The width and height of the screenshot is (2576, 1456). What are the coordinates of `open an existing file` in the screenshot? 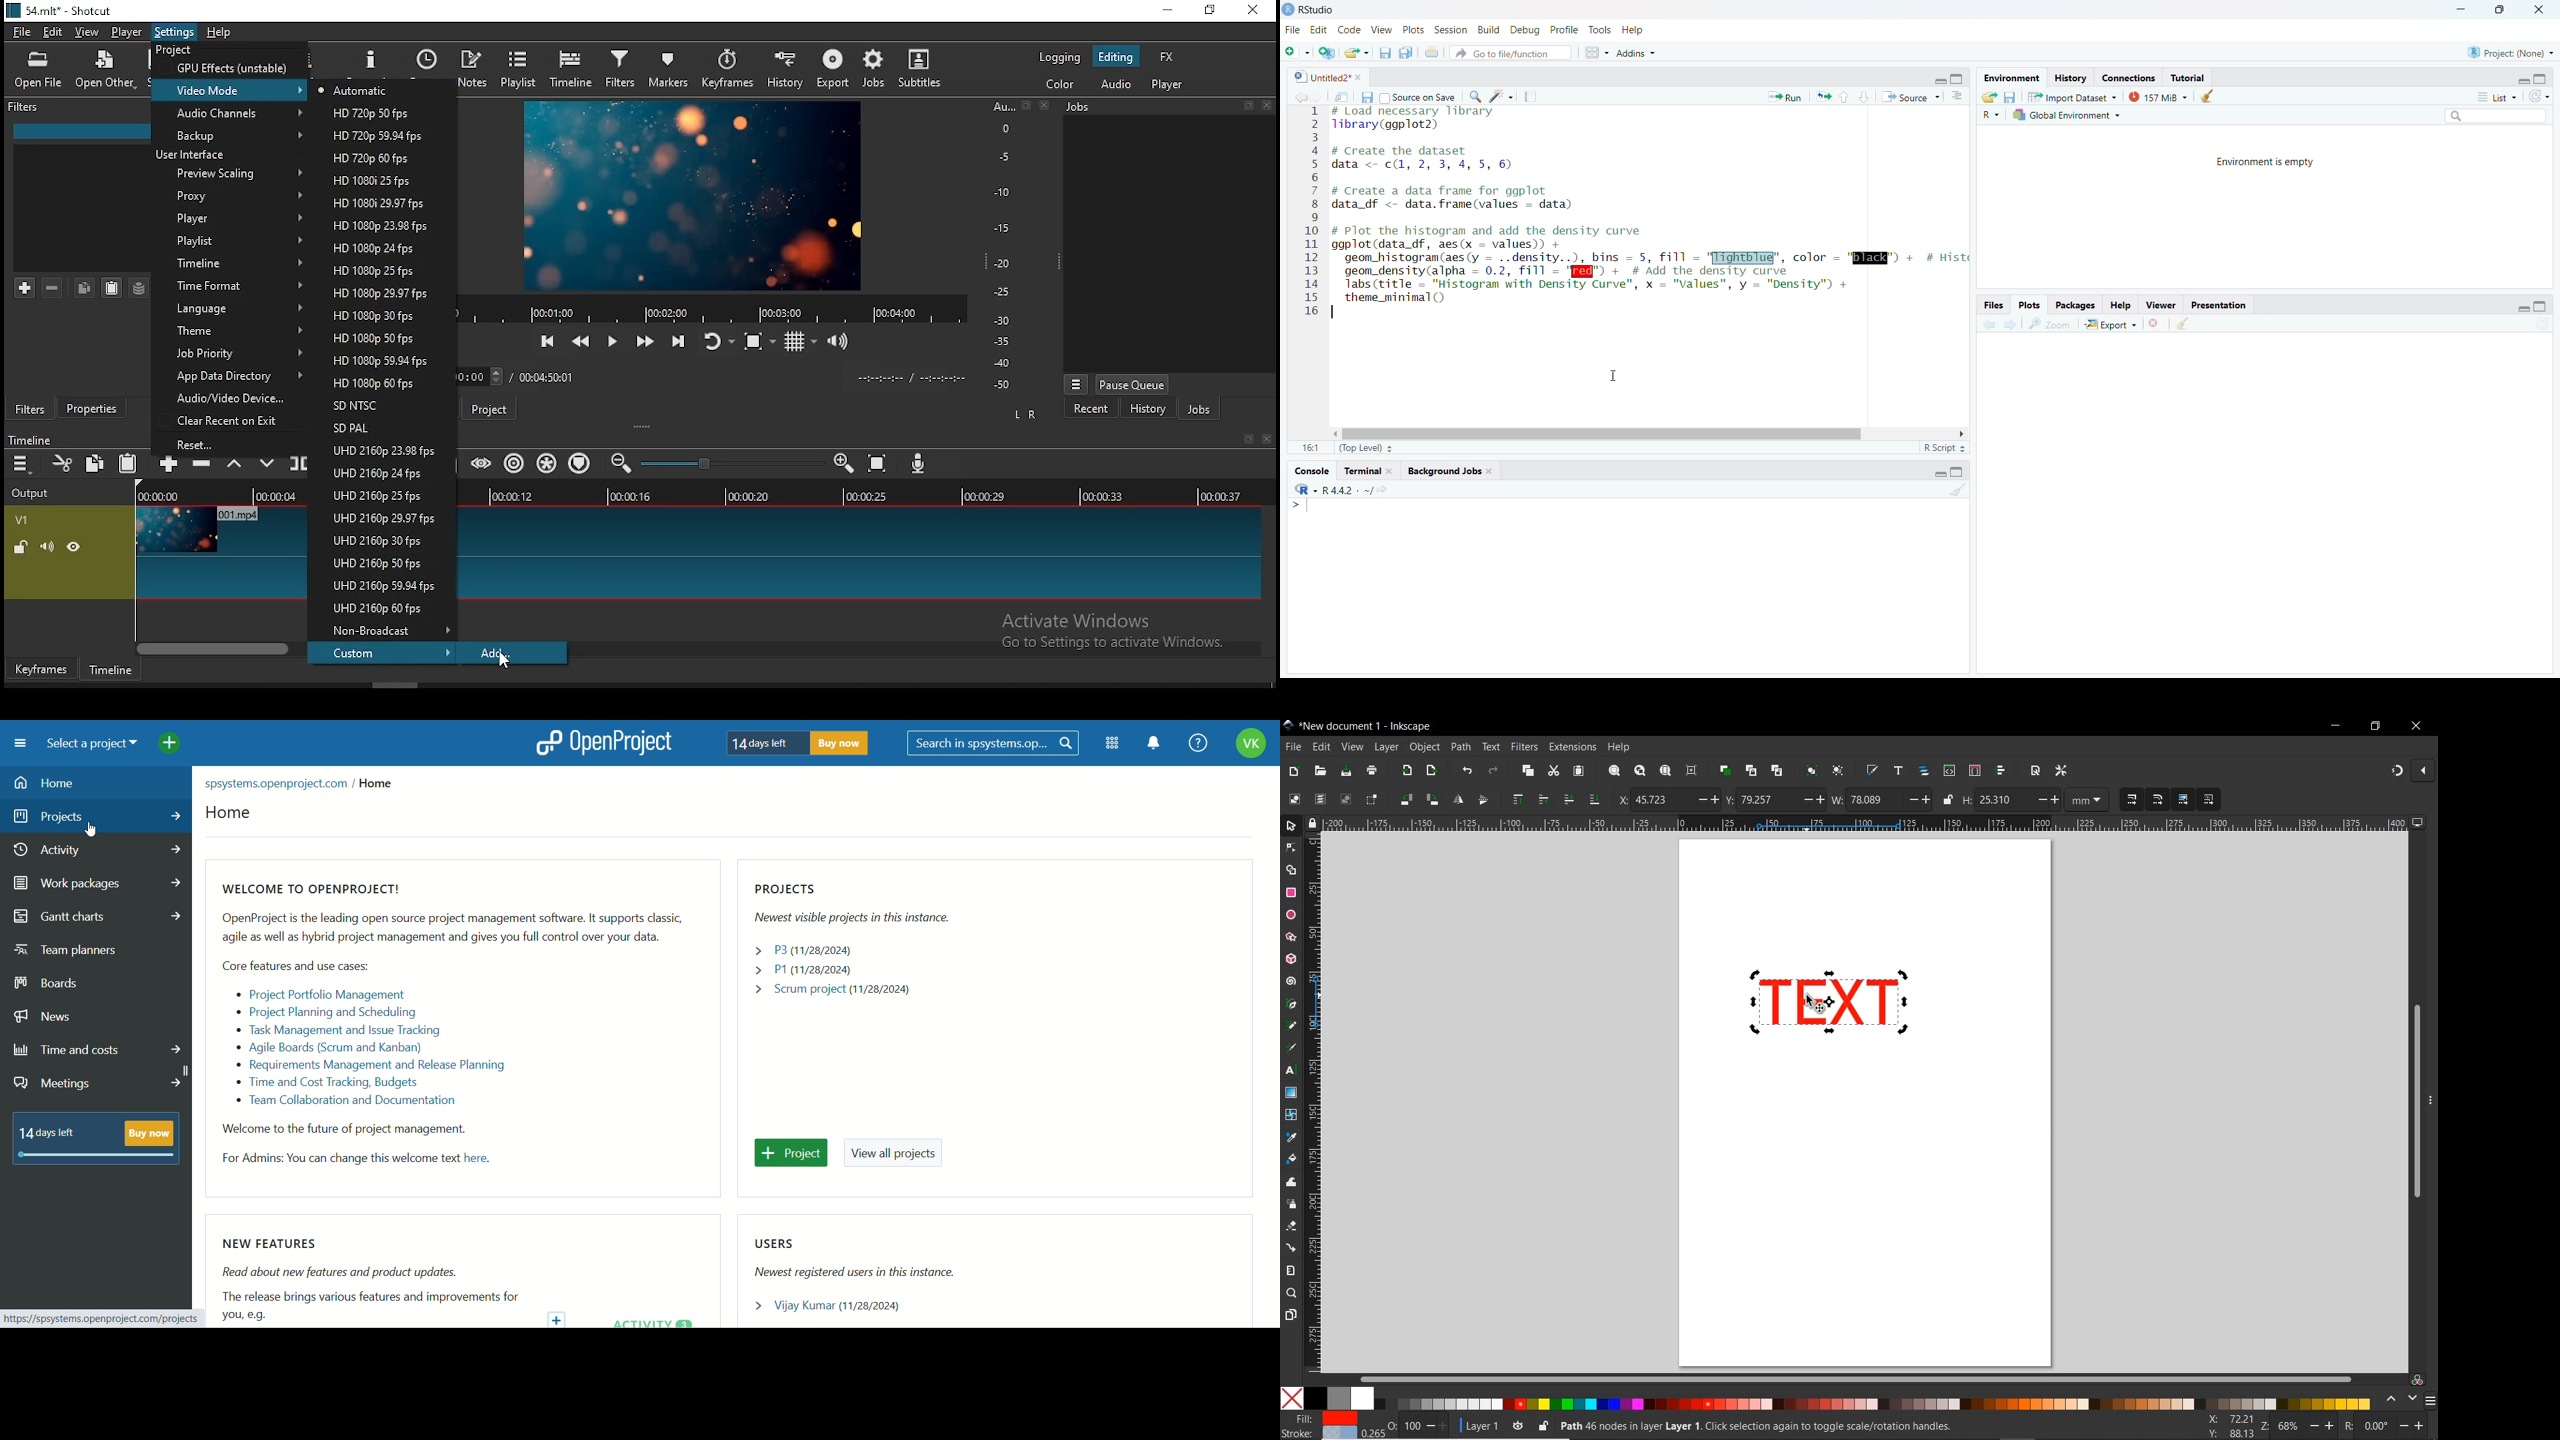 It's located at (1353, 54).